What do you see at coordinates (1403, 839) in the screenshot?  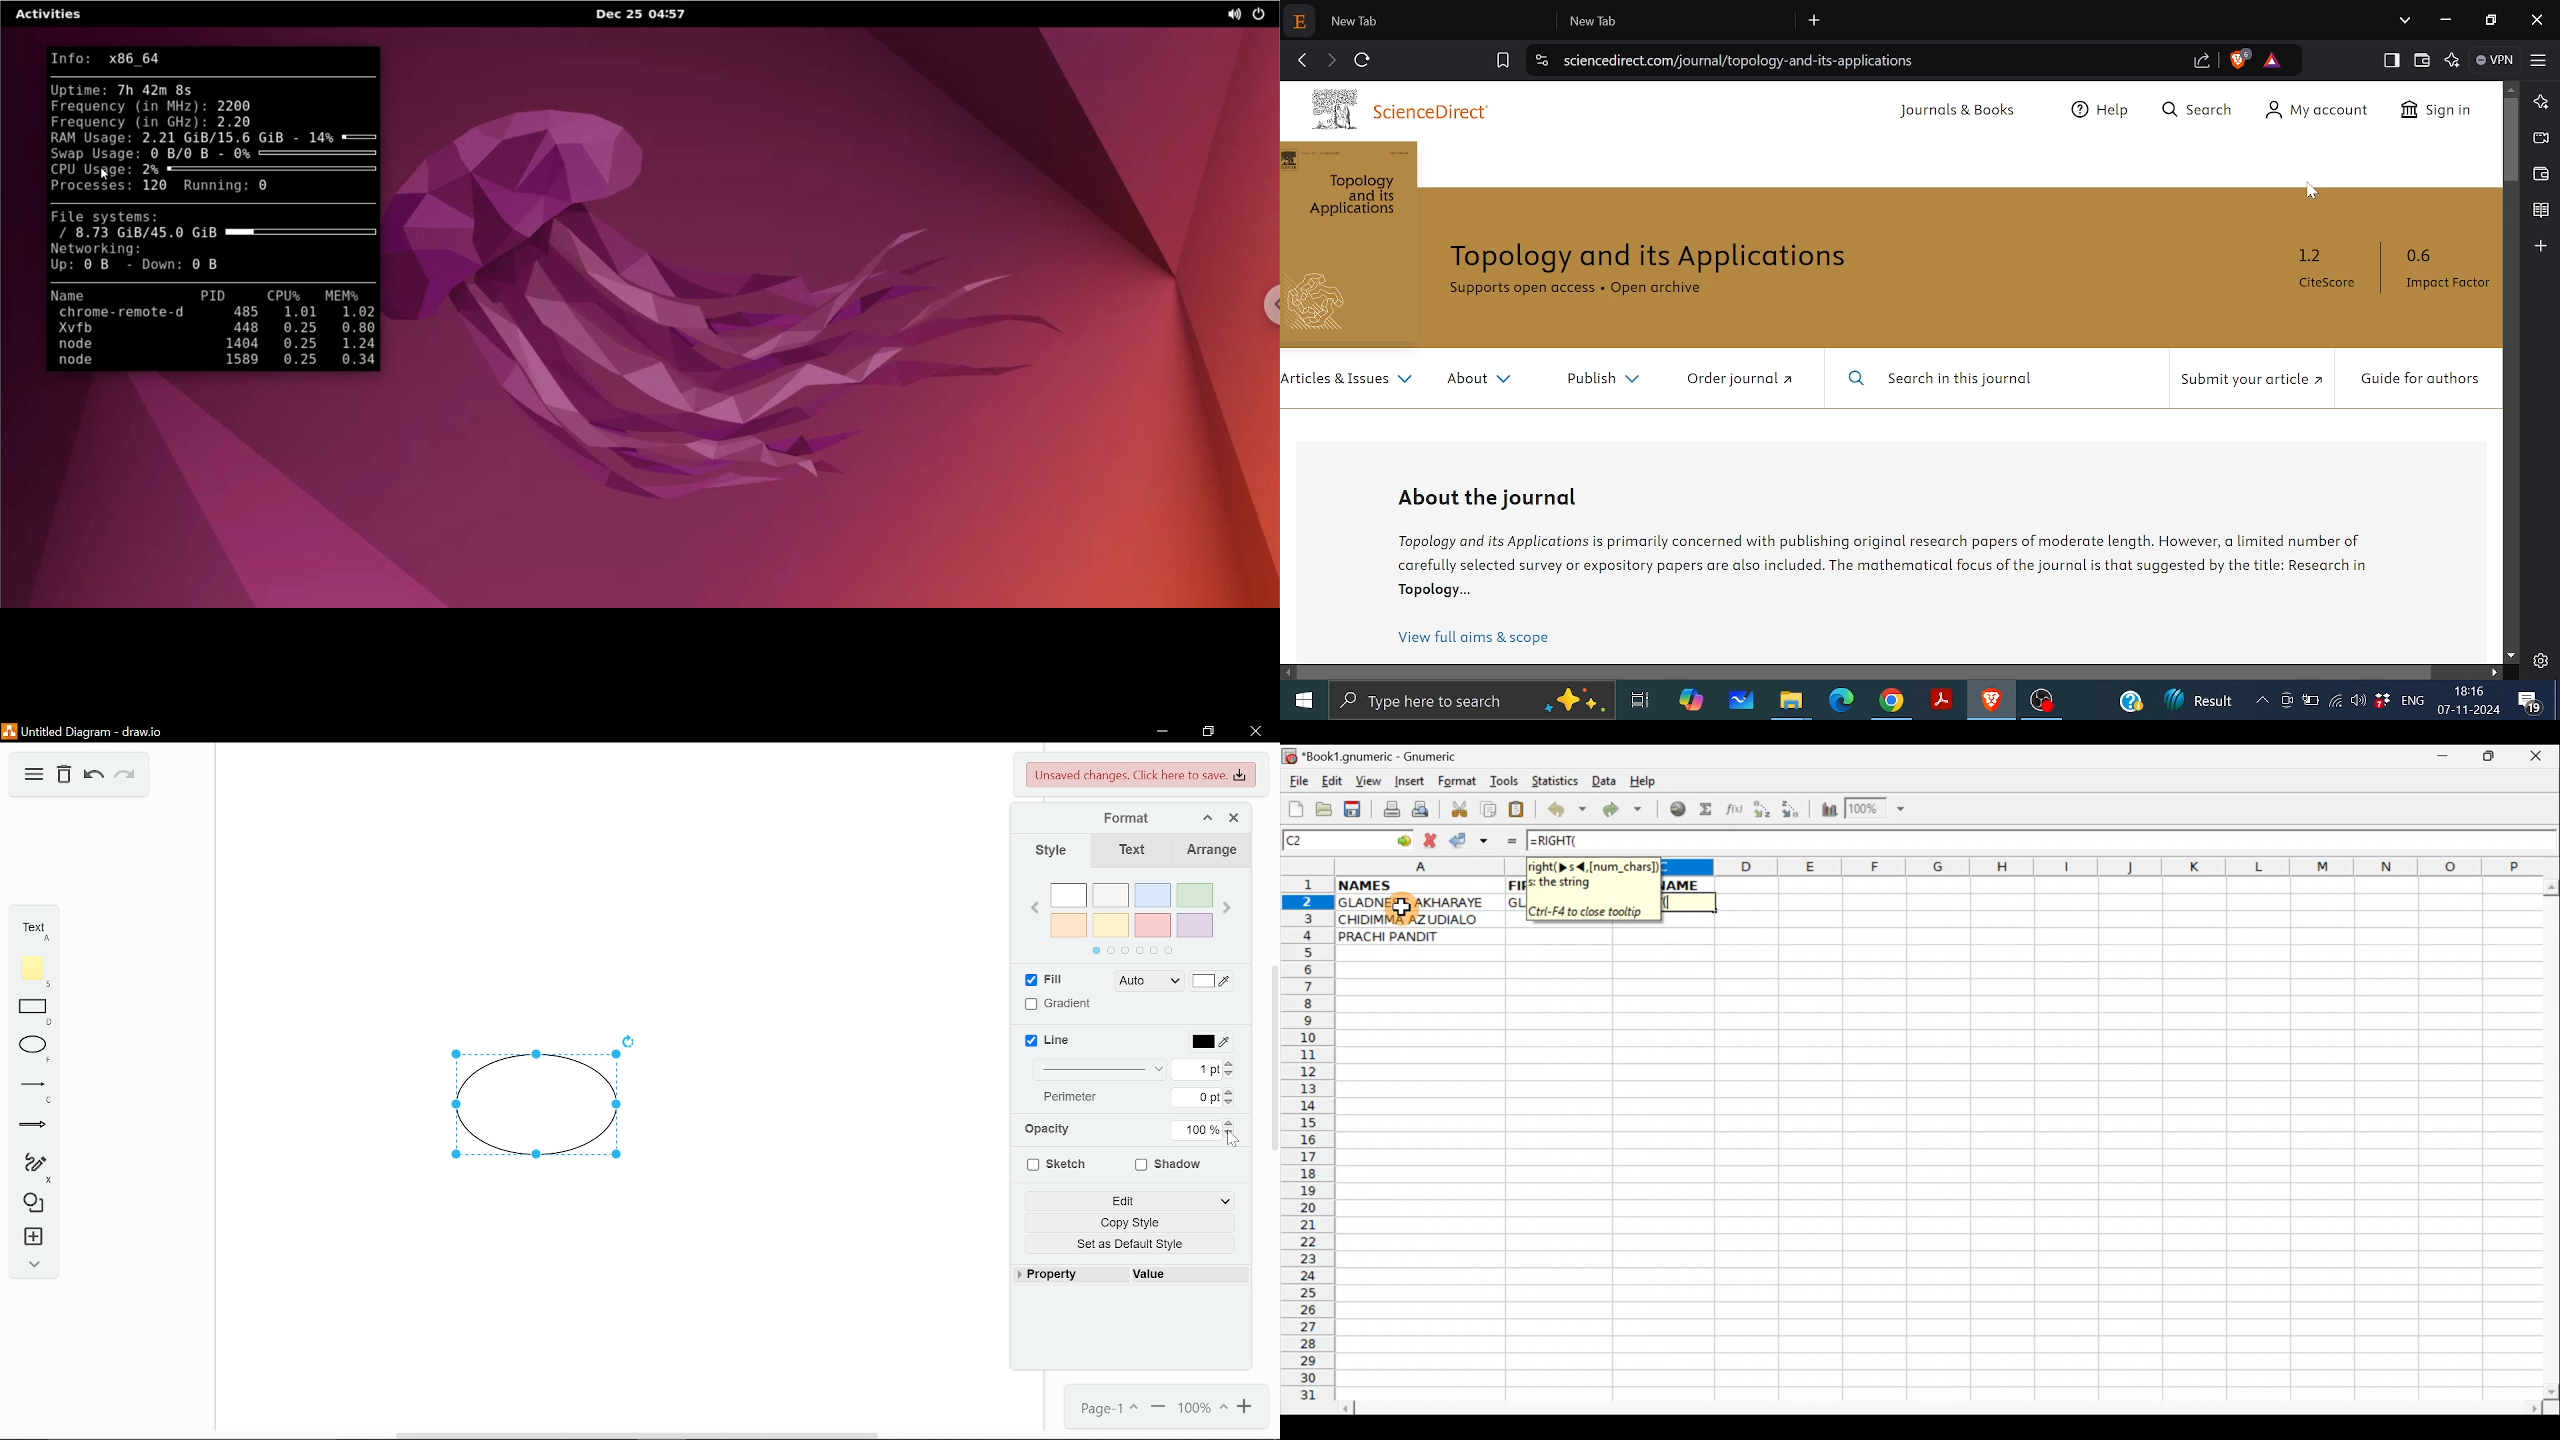 I see `go to` at bounding box center [1403, 839].